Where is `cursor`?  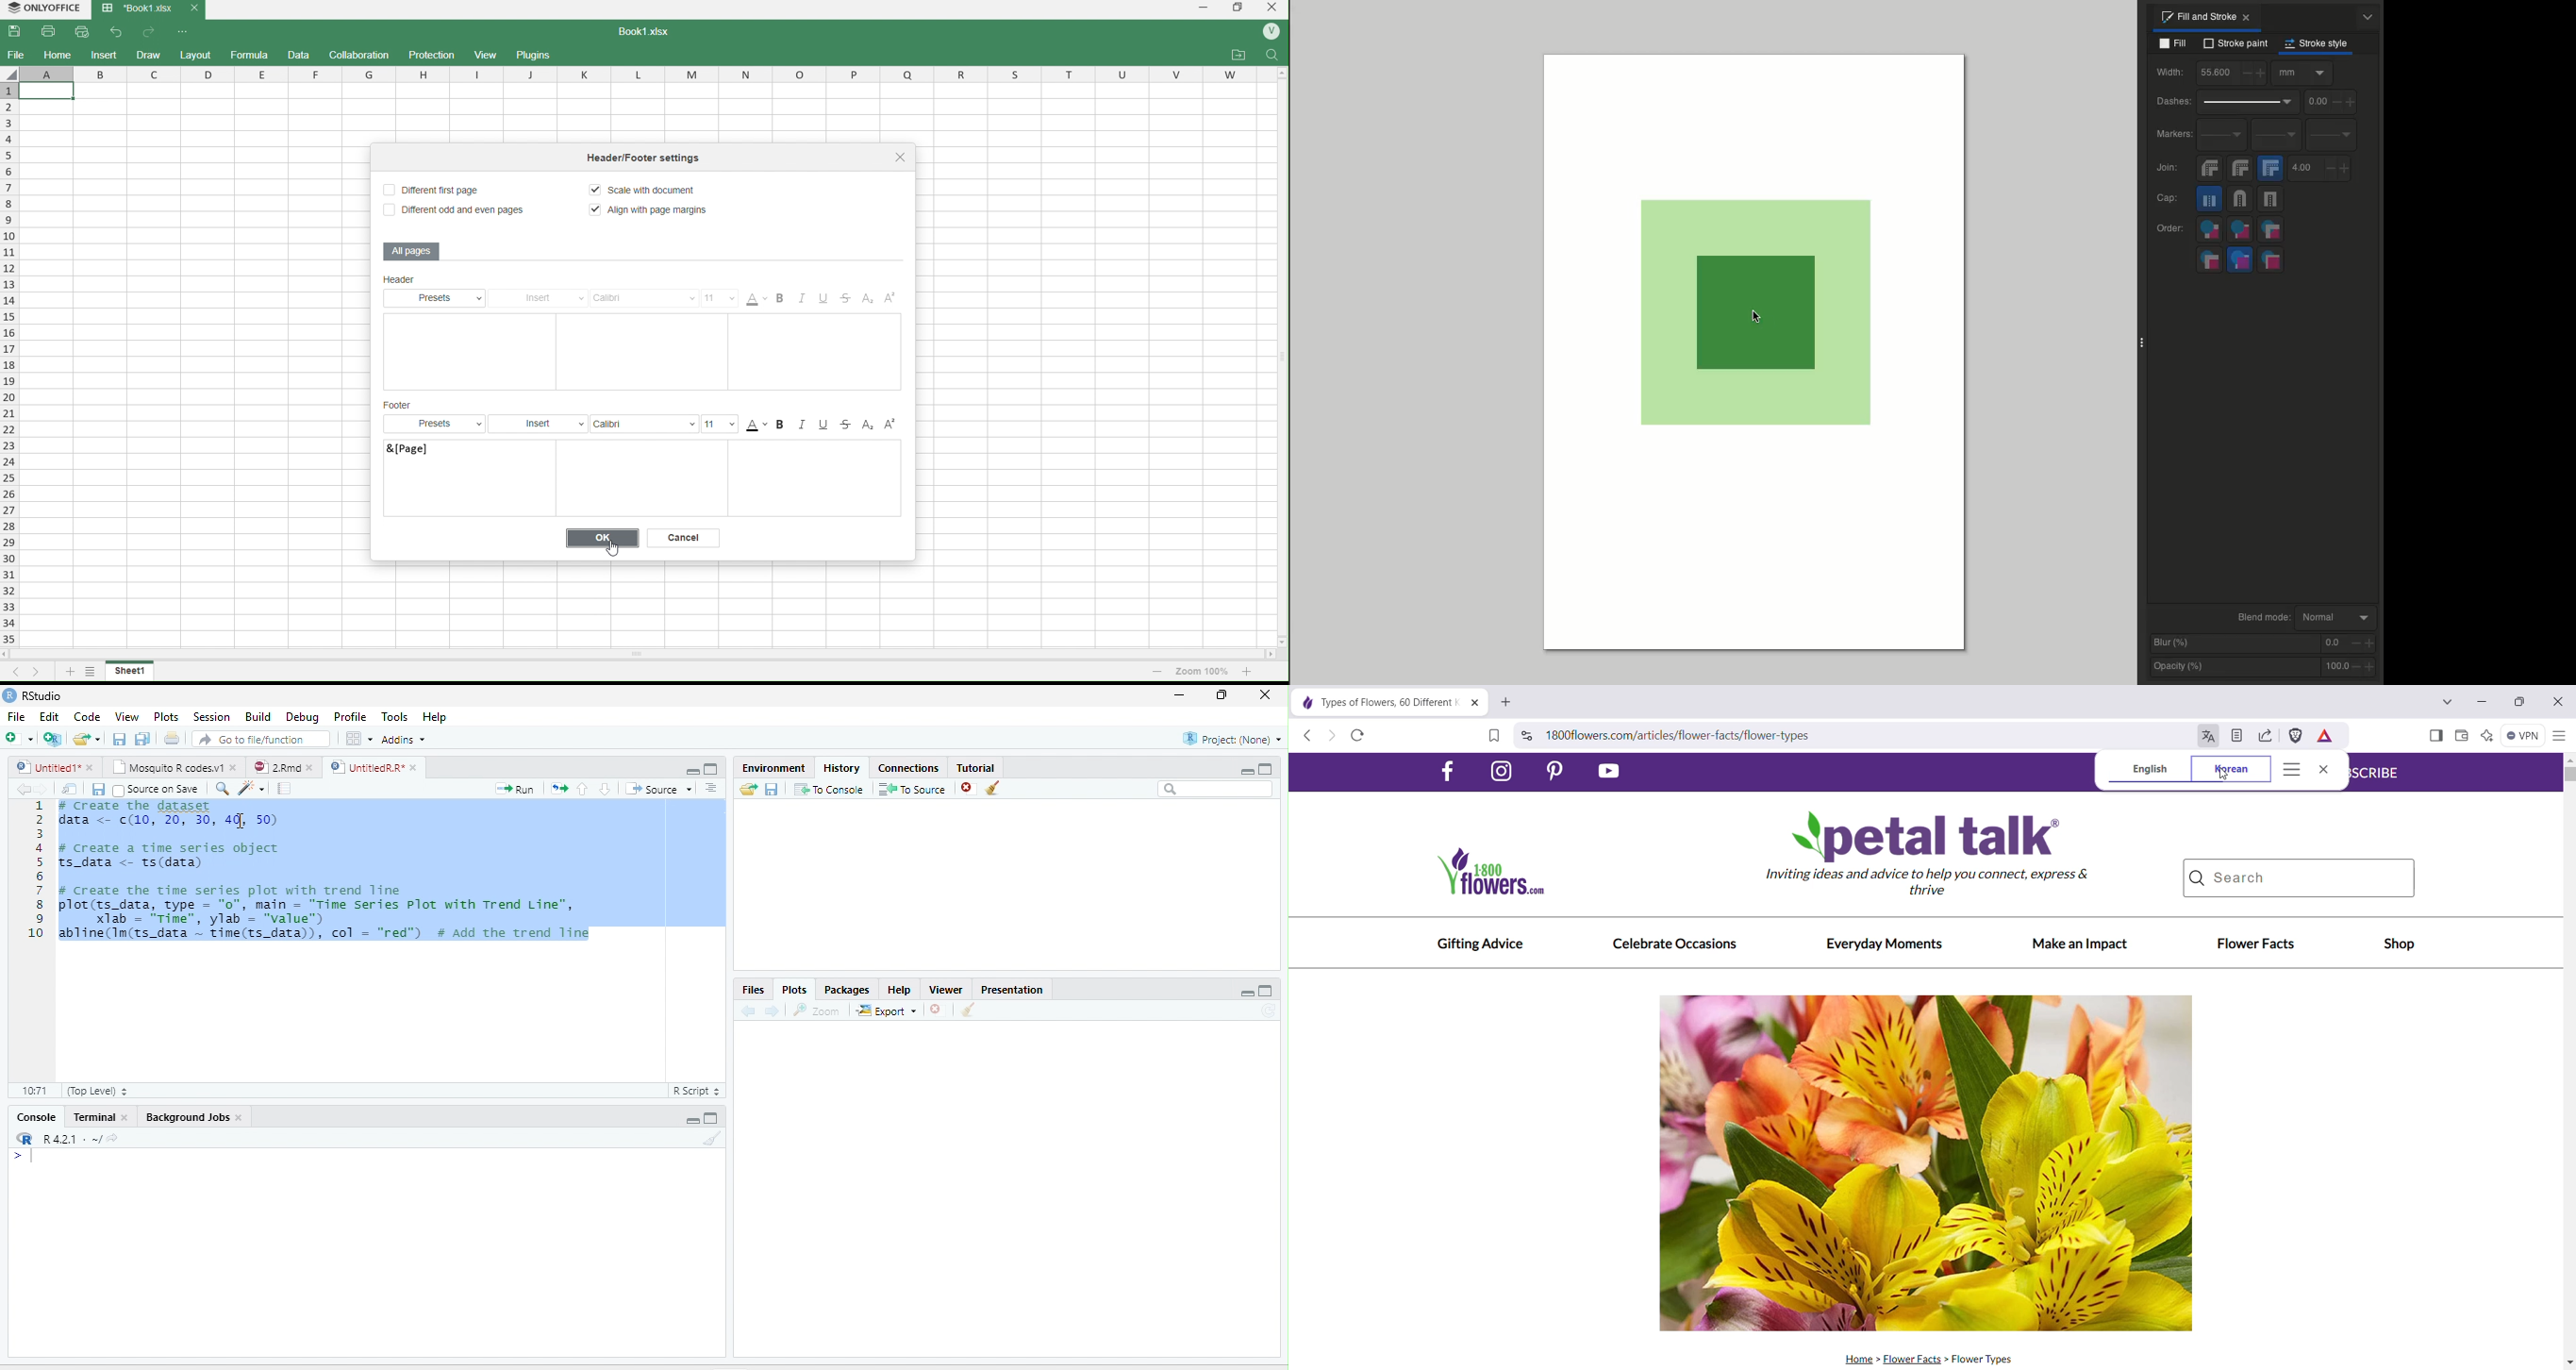 cursor is located at coordinates (240, 821).